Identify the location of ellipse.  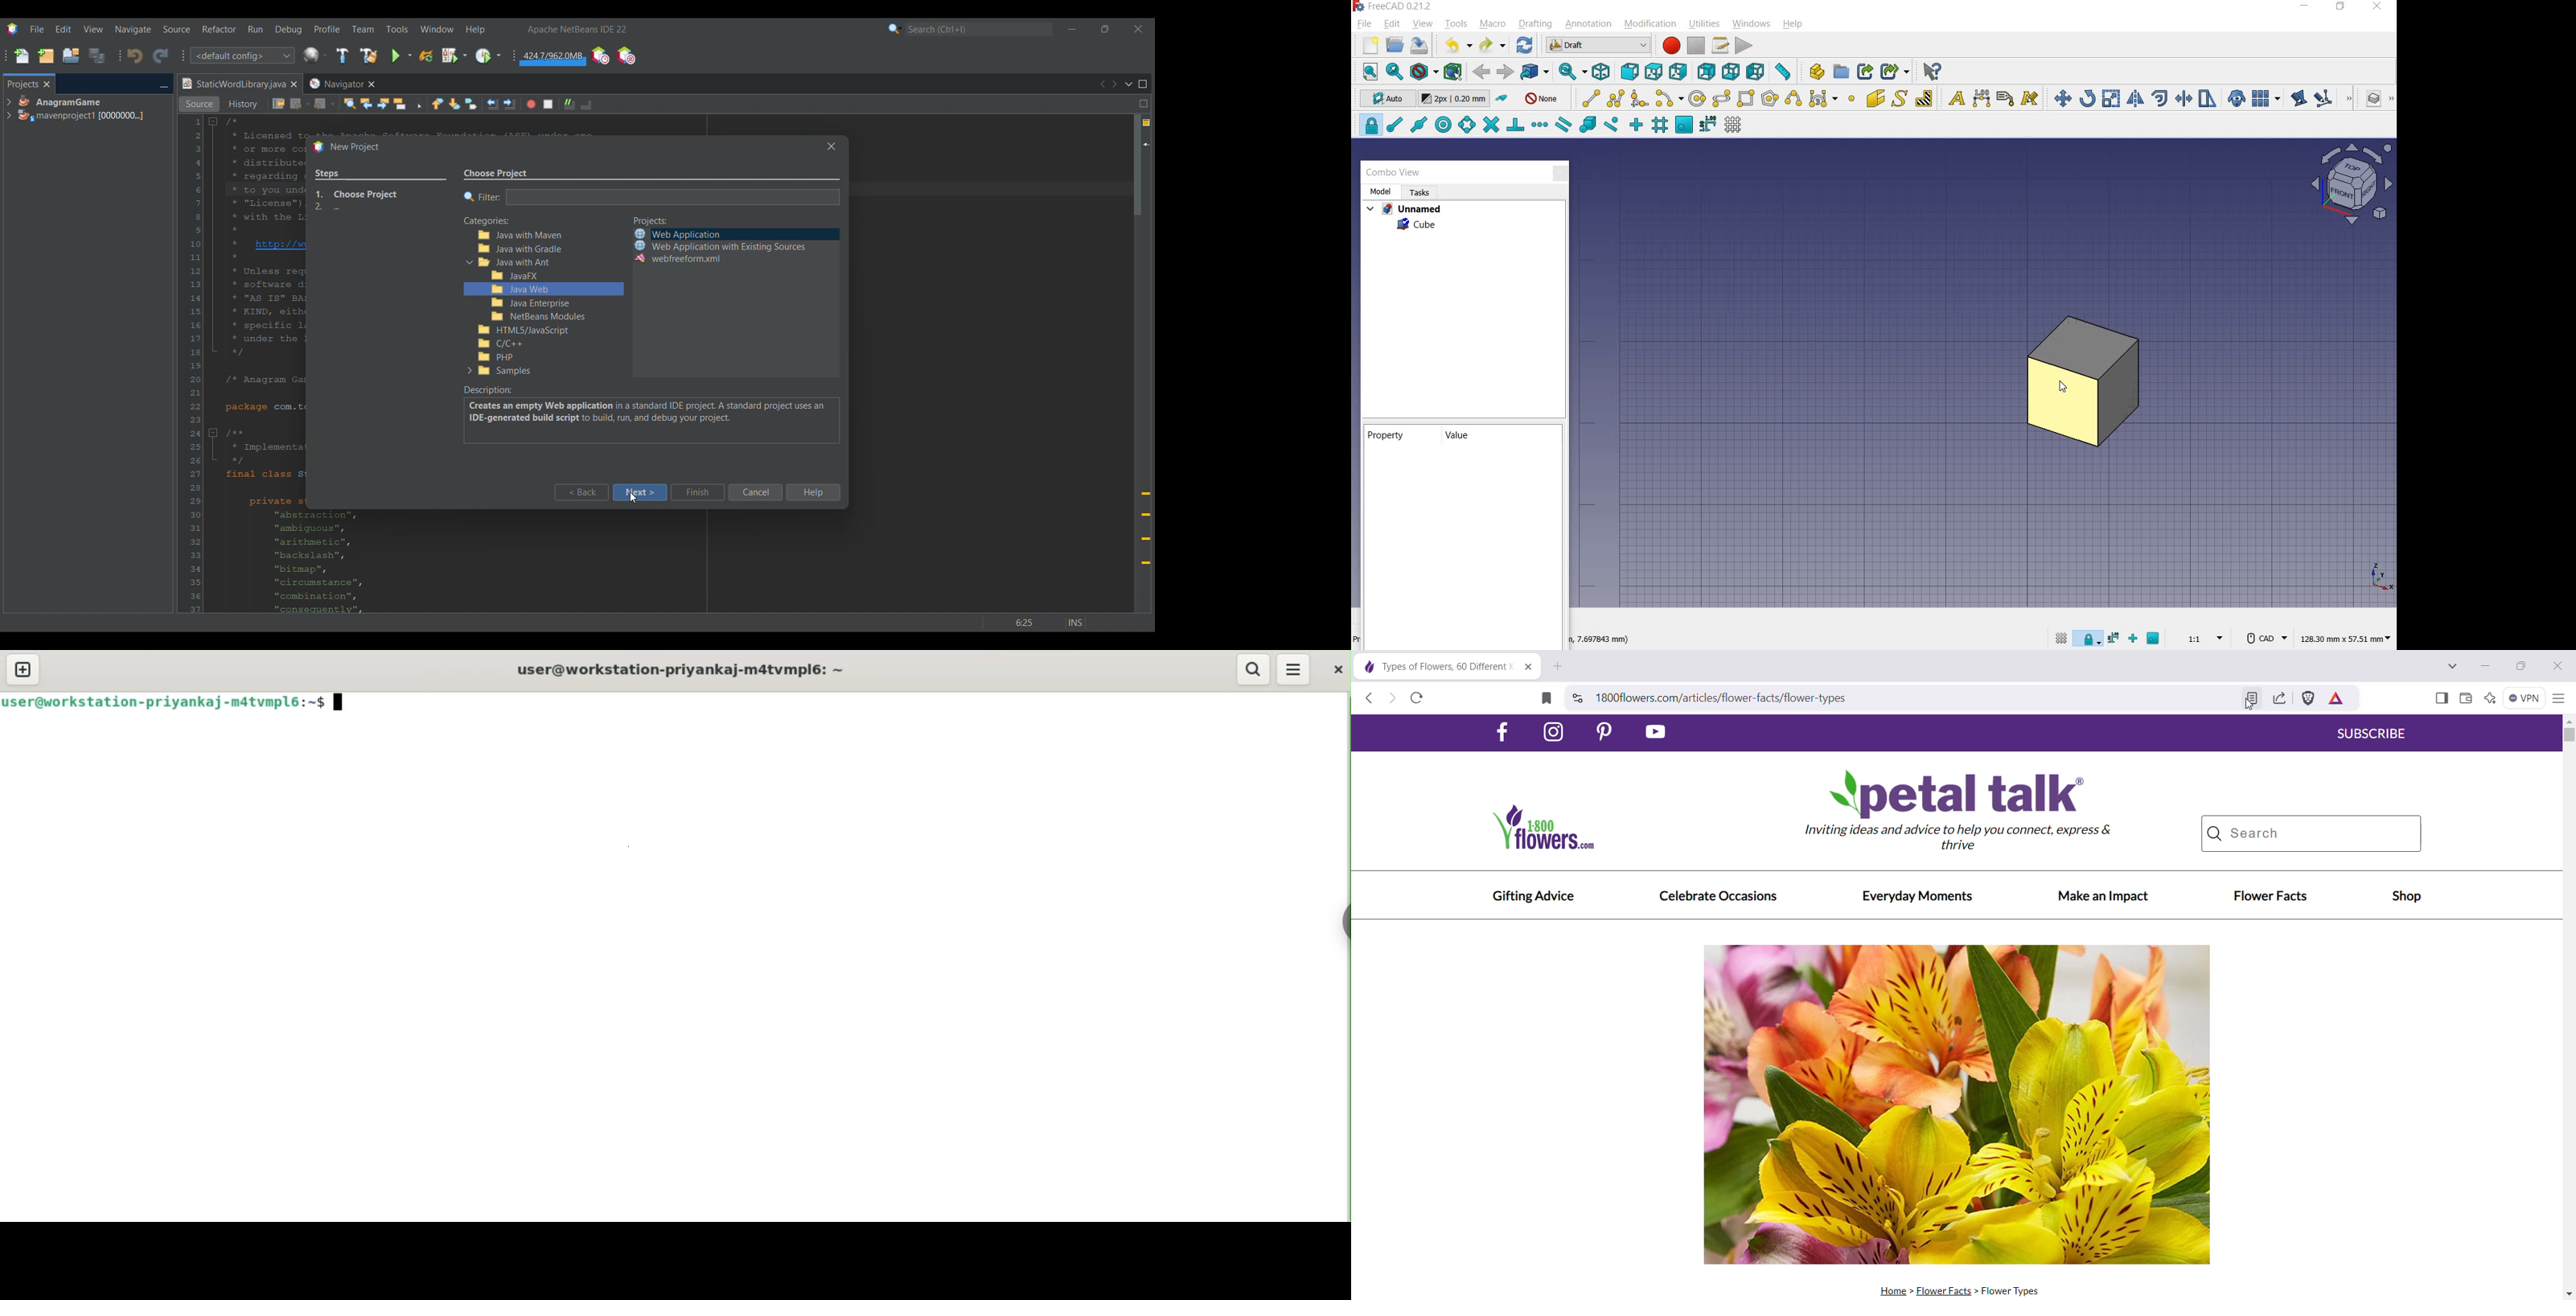
(1722, 99).